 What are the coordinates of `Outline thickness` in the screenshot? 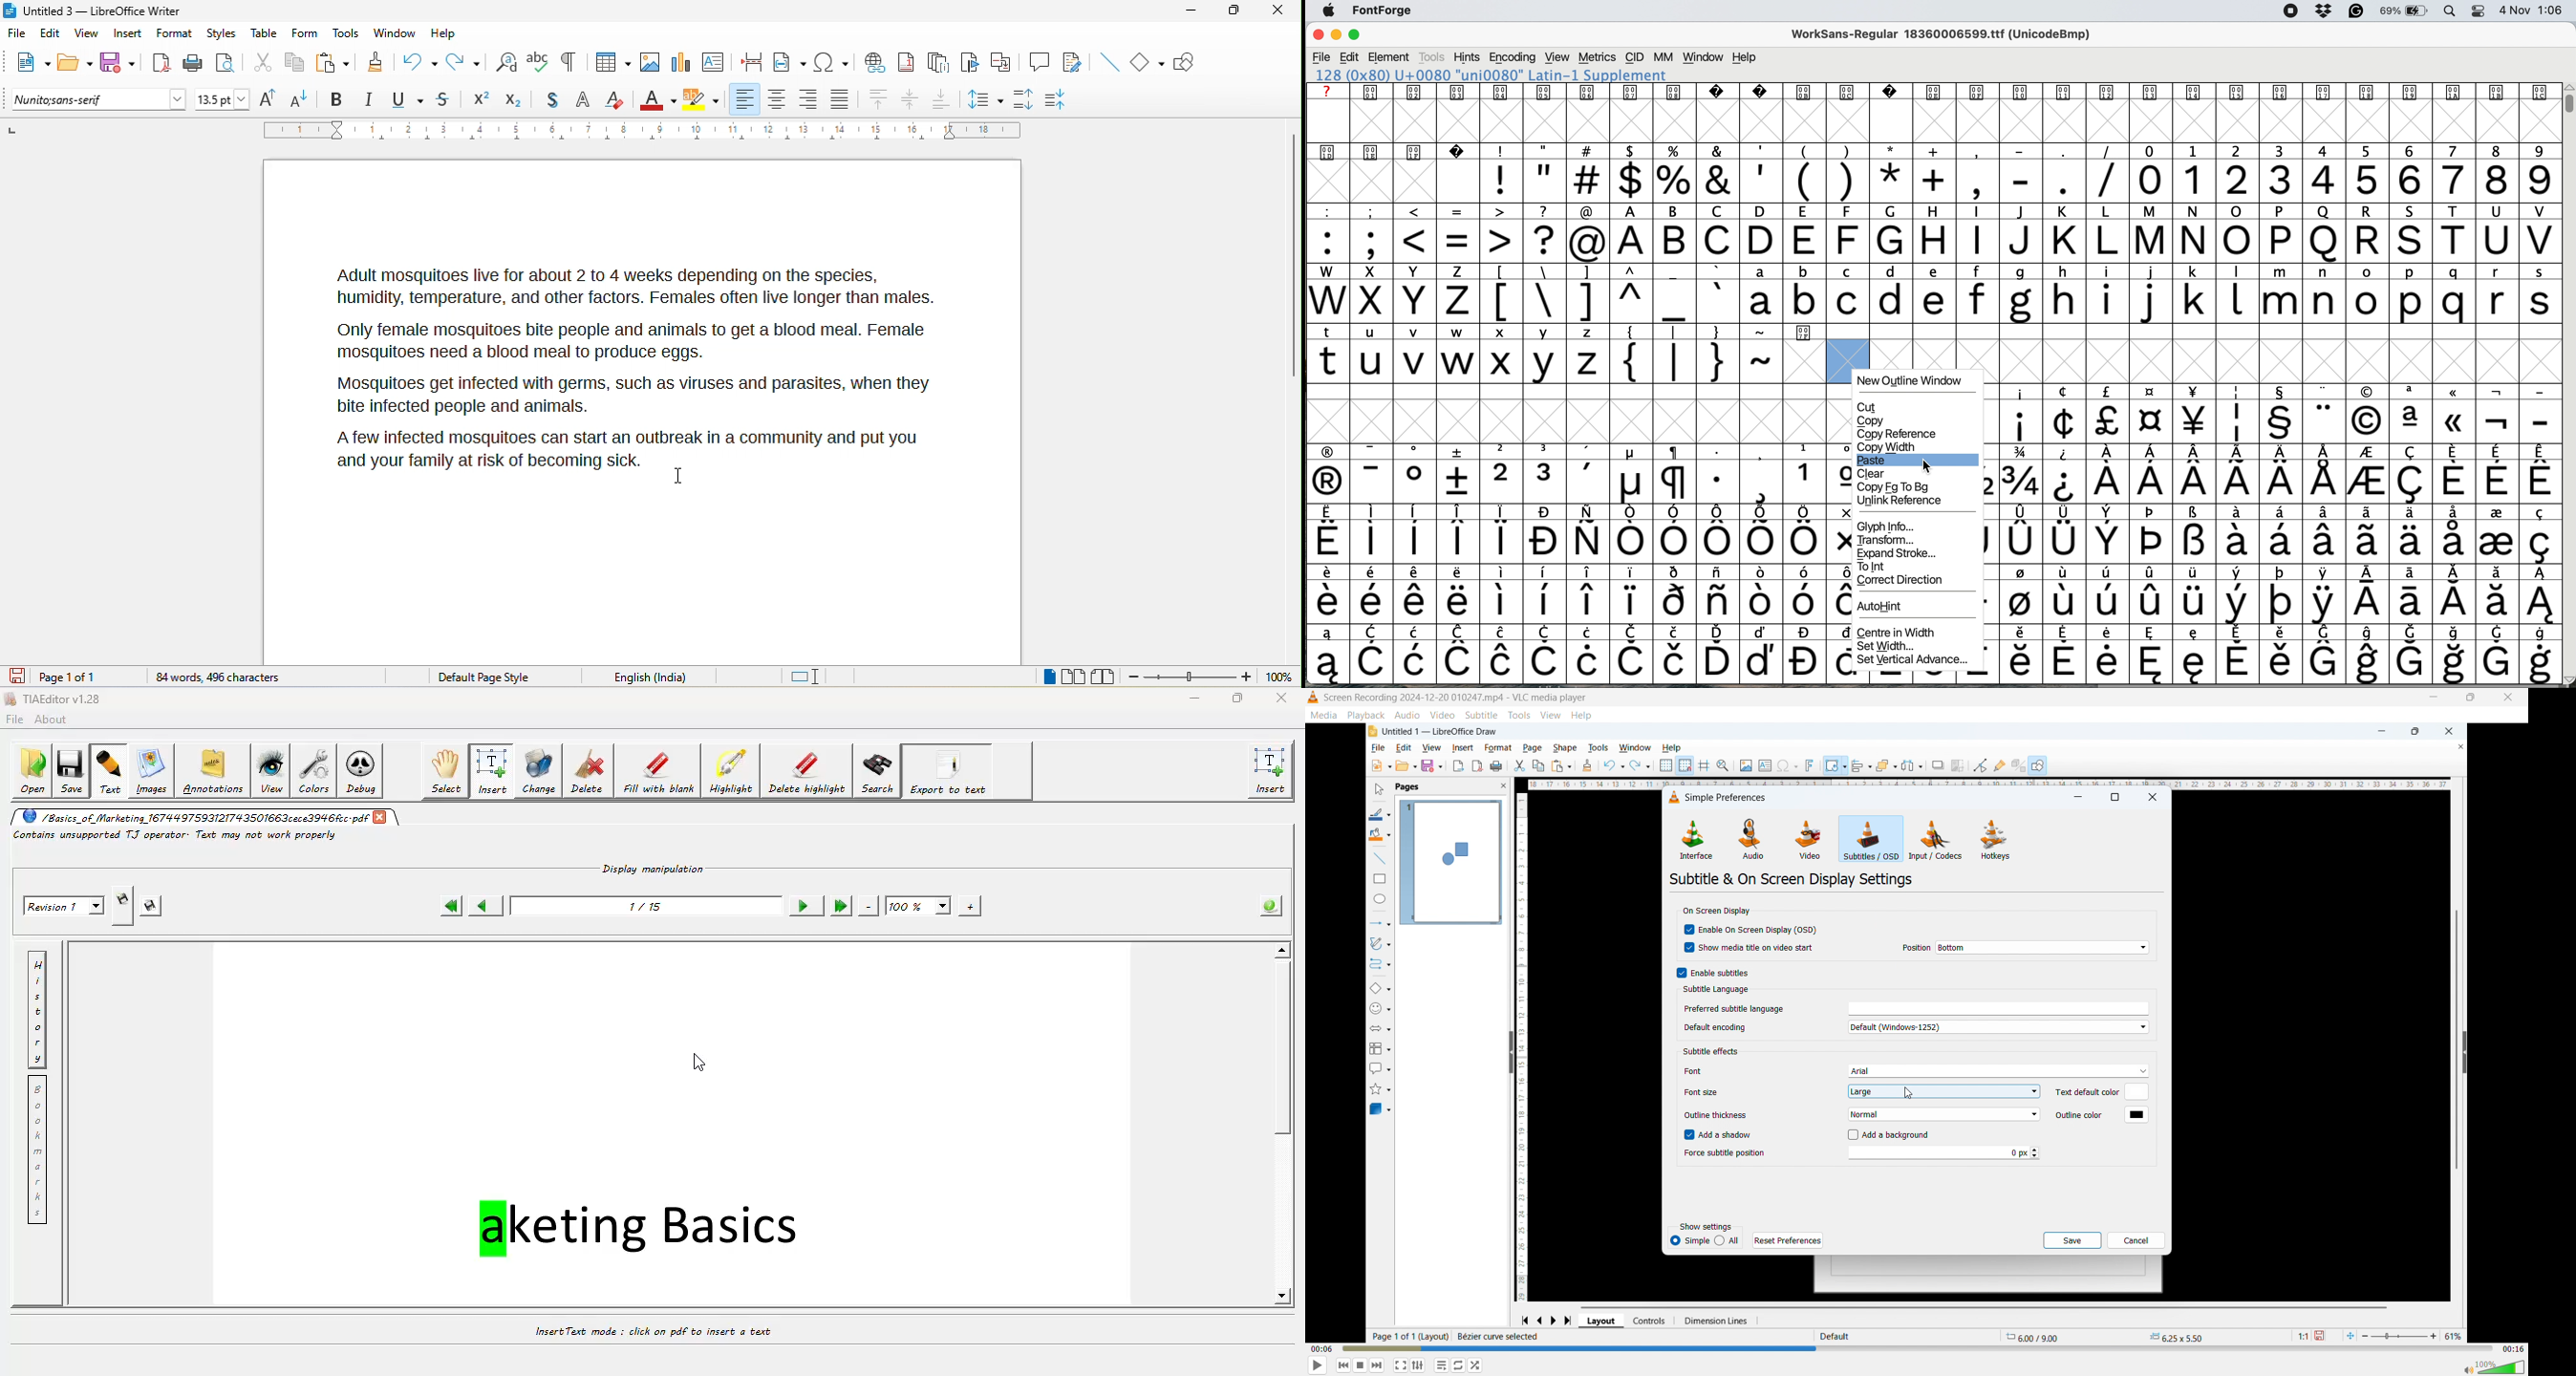 It's located at (1715, 1115).